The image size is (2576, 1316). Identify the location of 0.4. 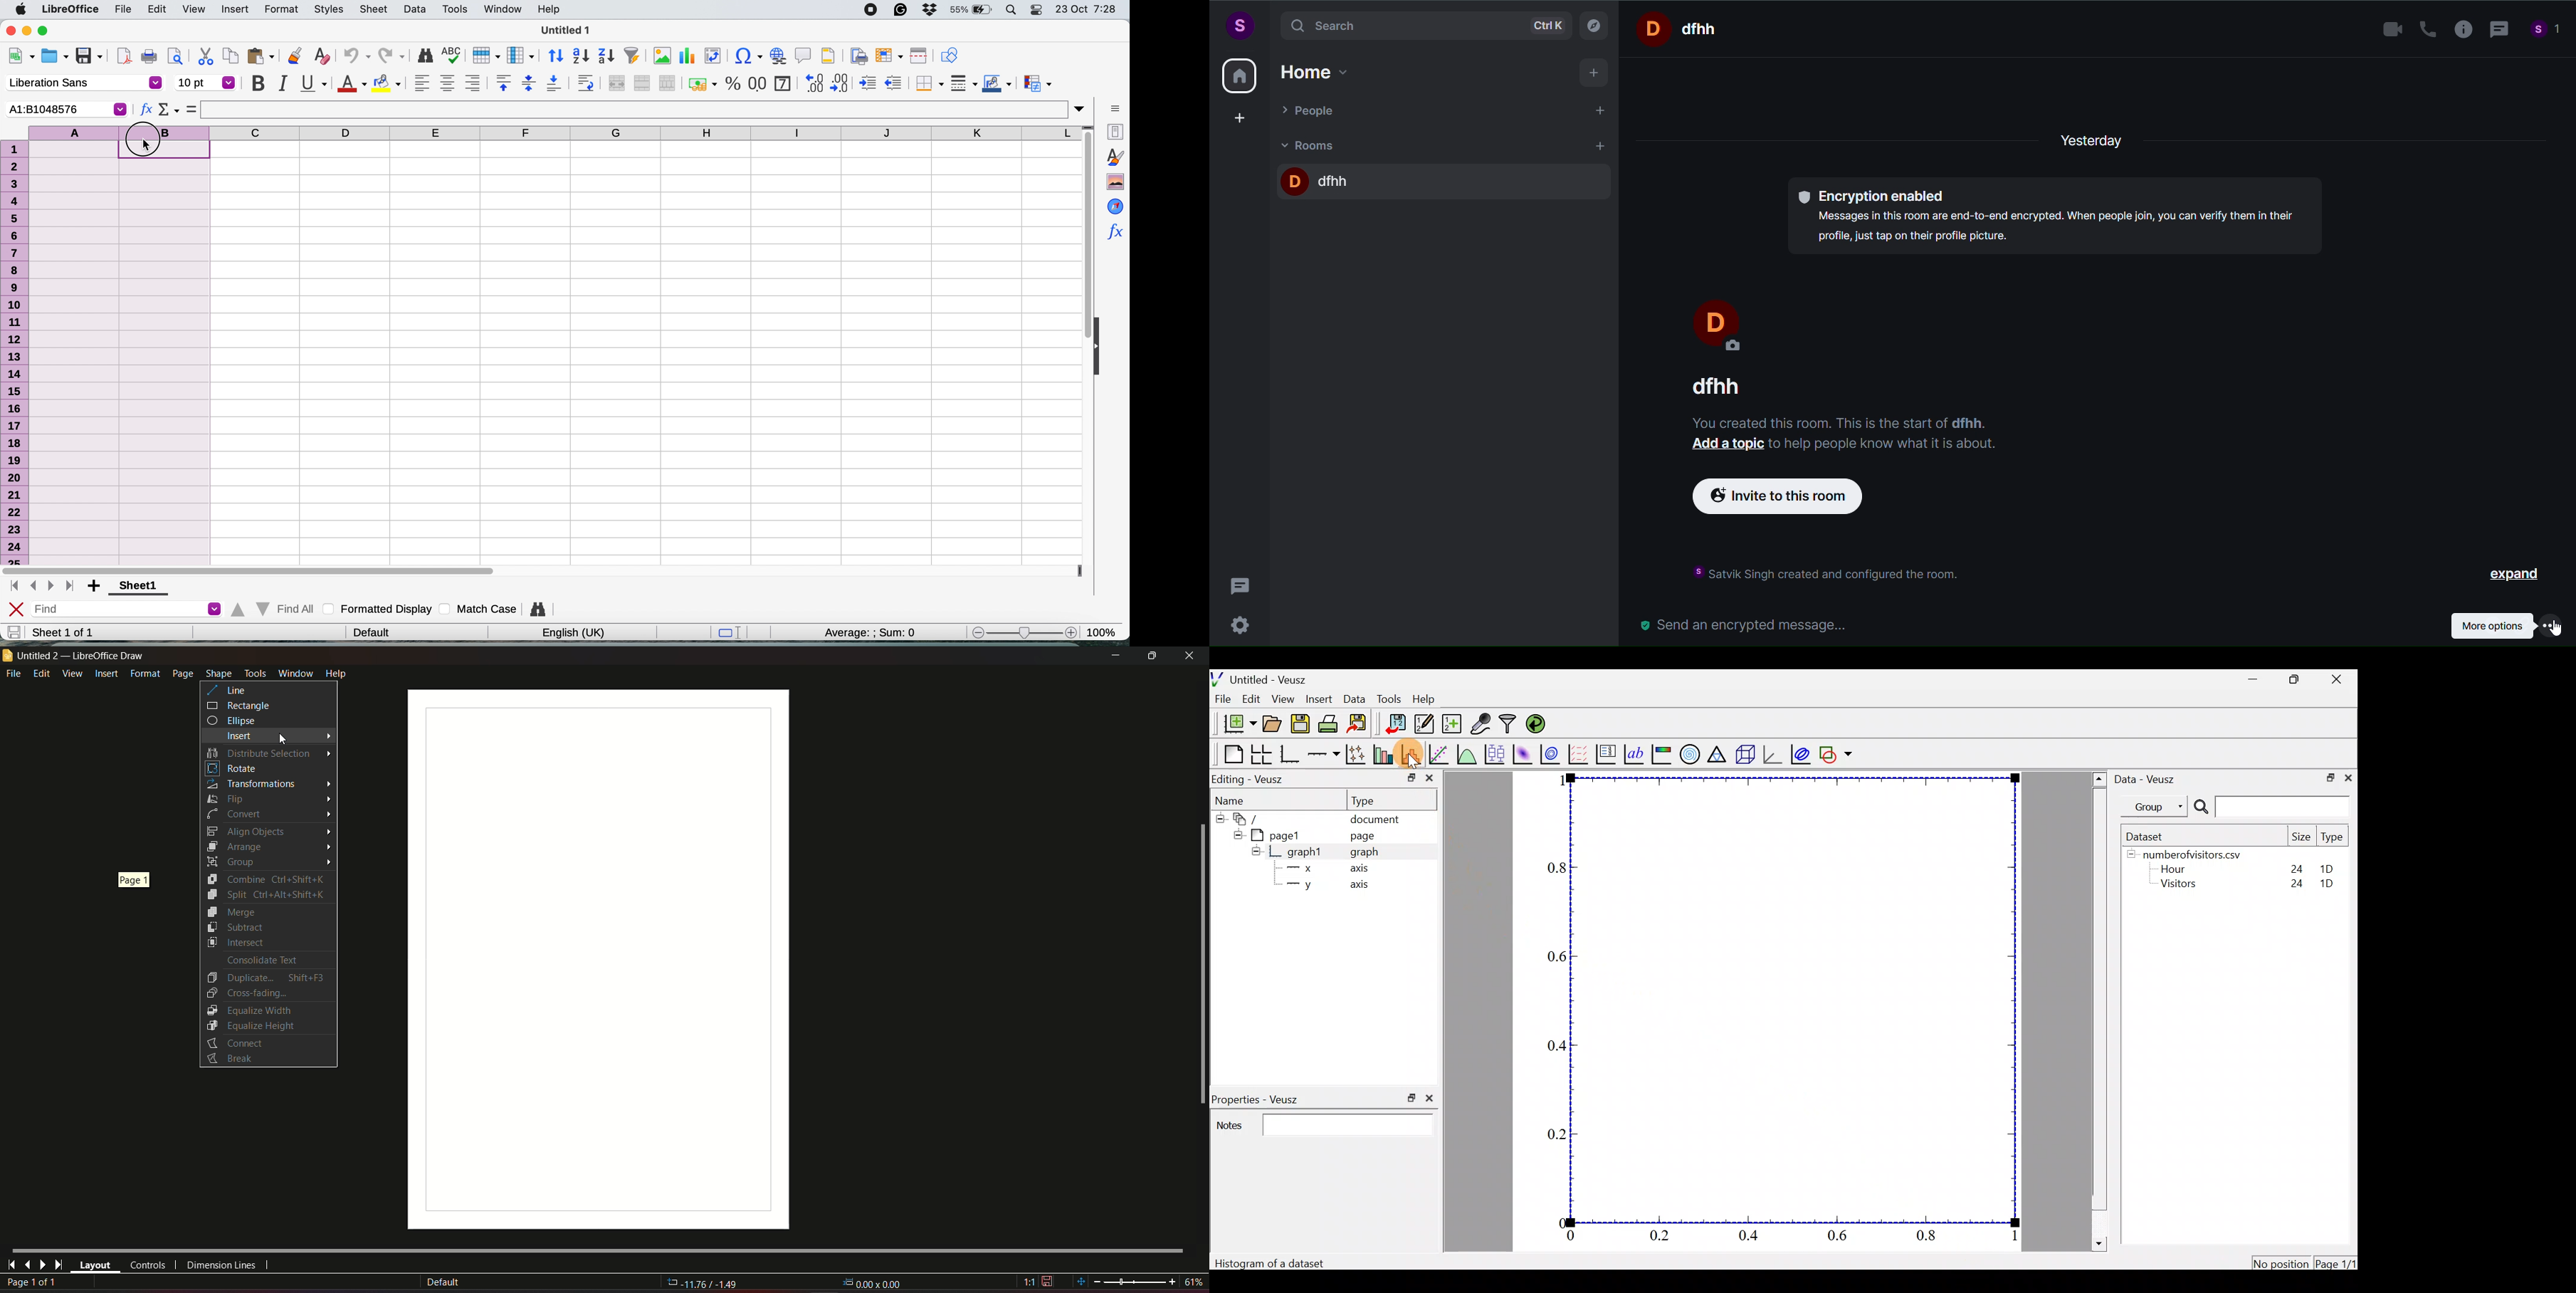
(1753, 1236).